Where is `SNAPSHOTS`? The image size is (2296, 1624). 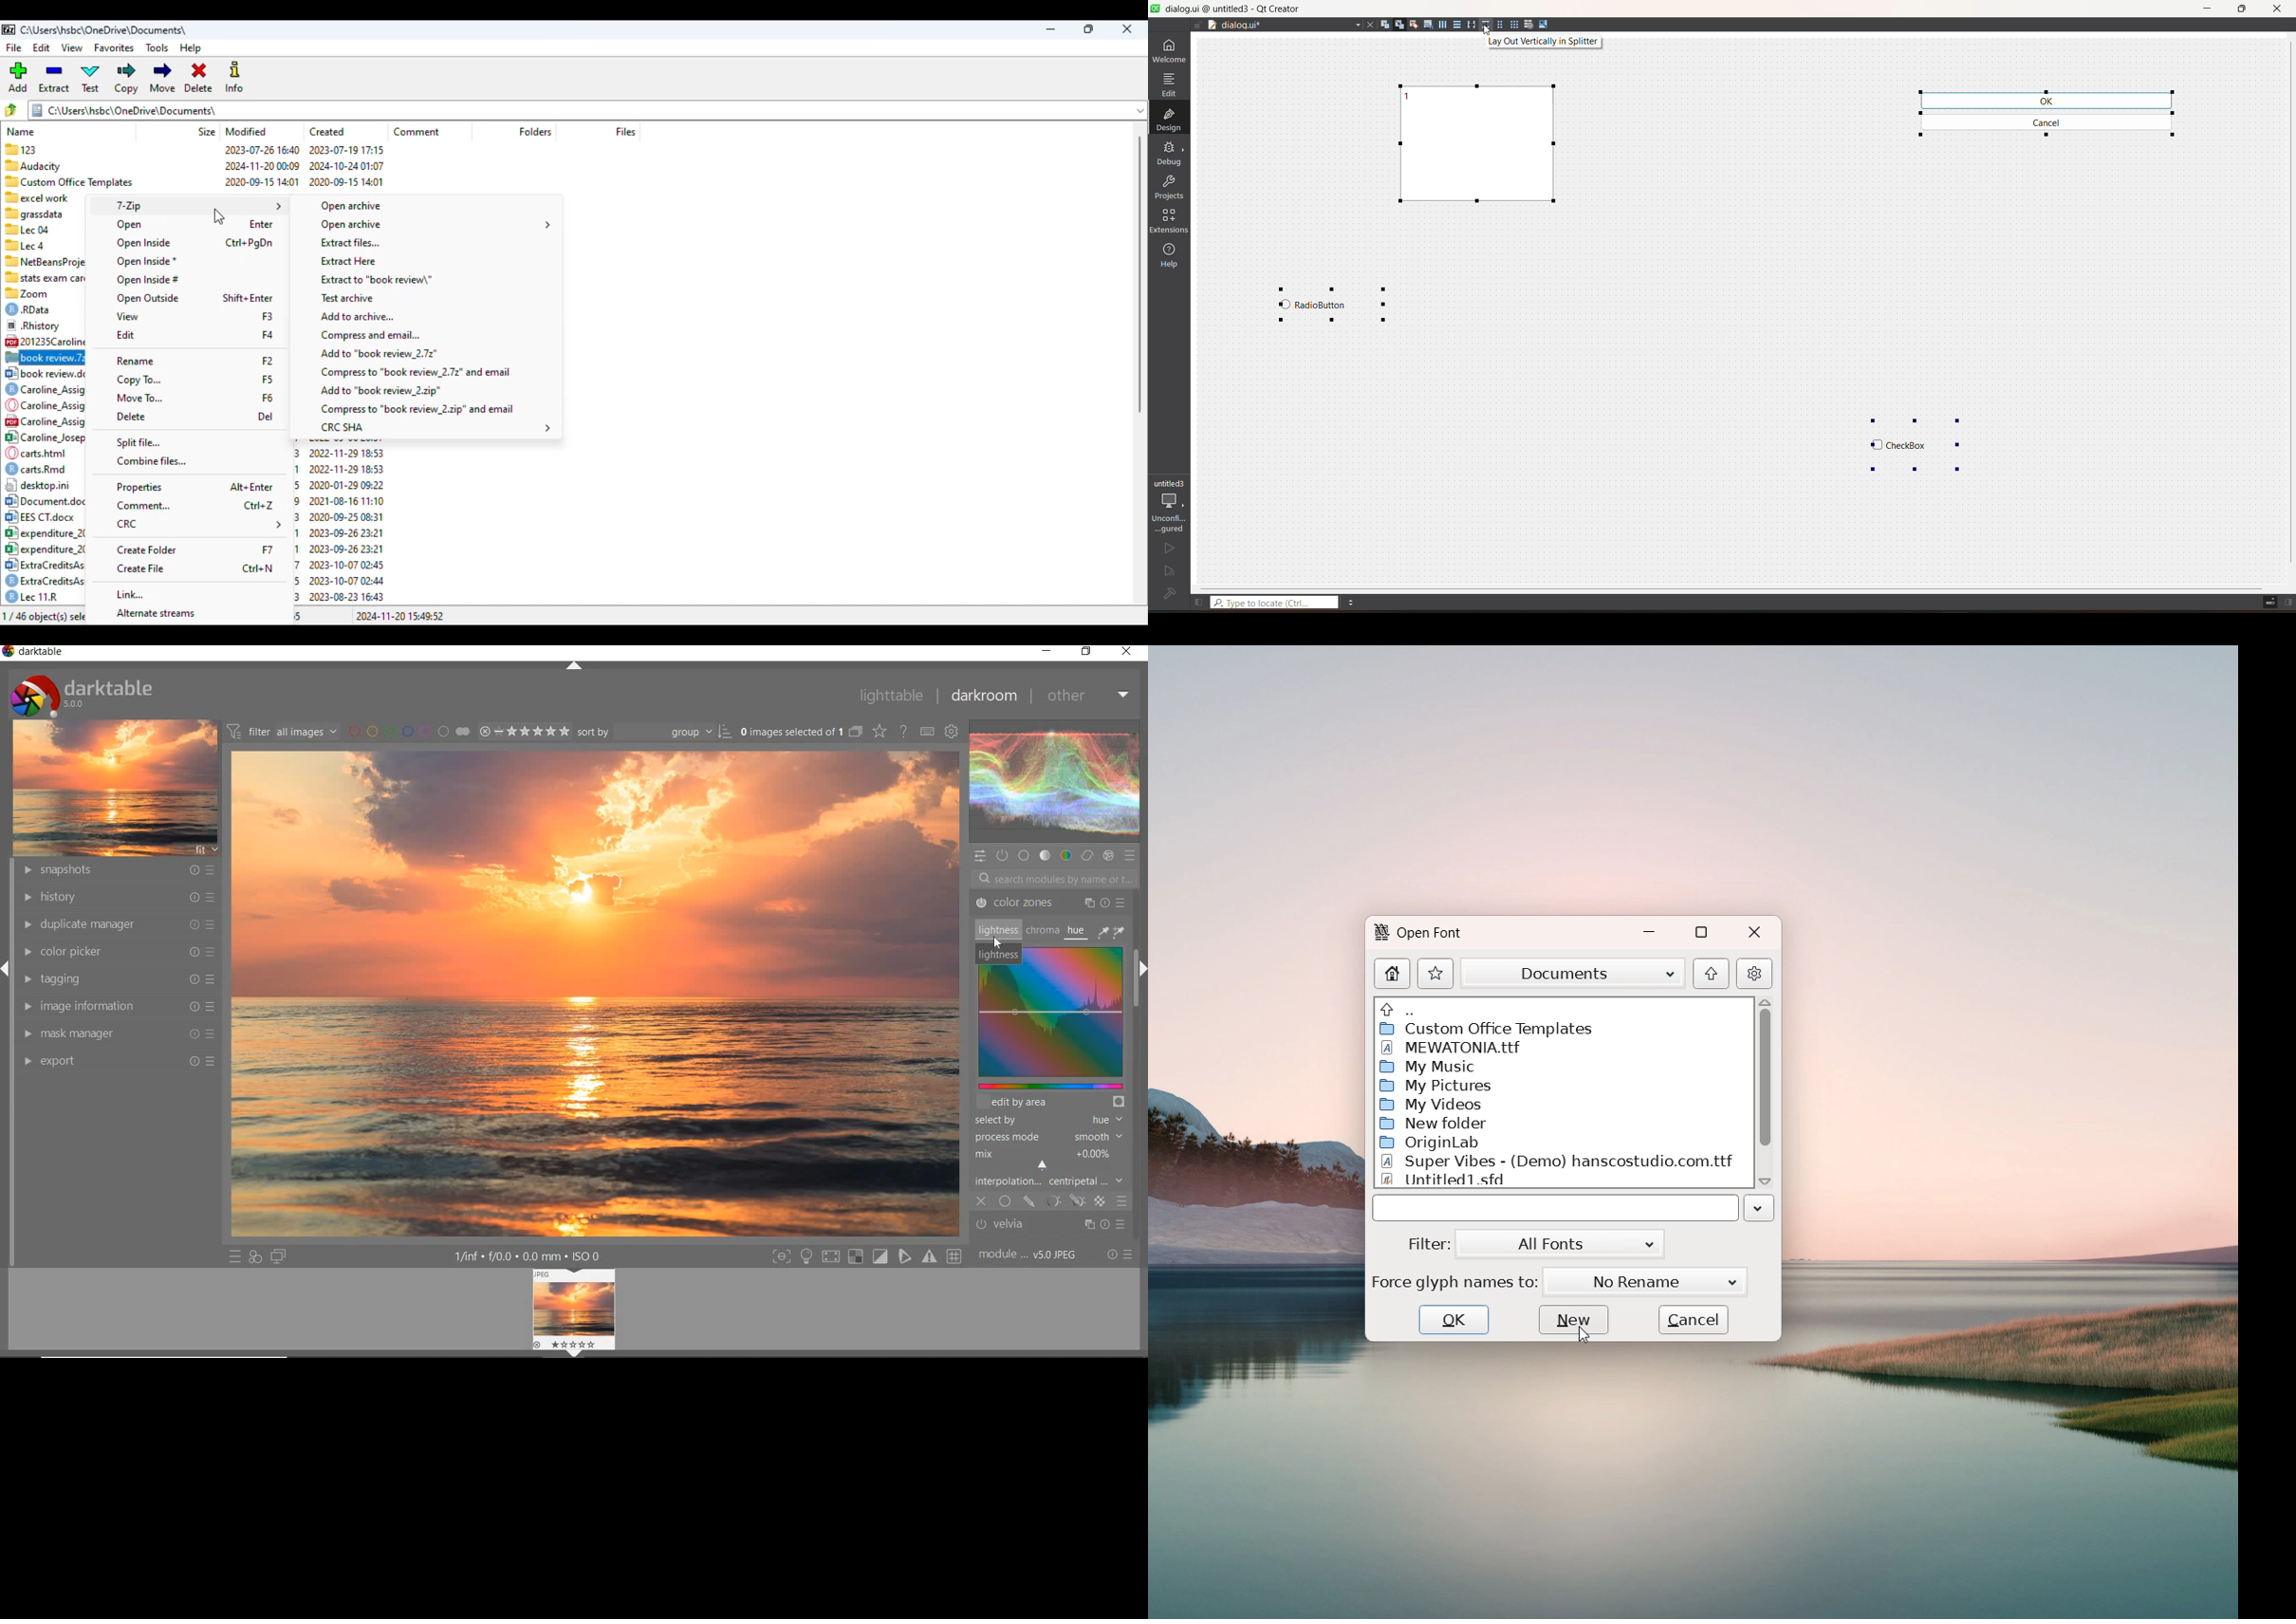 SNAPSHOTS is located at coordinates (118, 871).